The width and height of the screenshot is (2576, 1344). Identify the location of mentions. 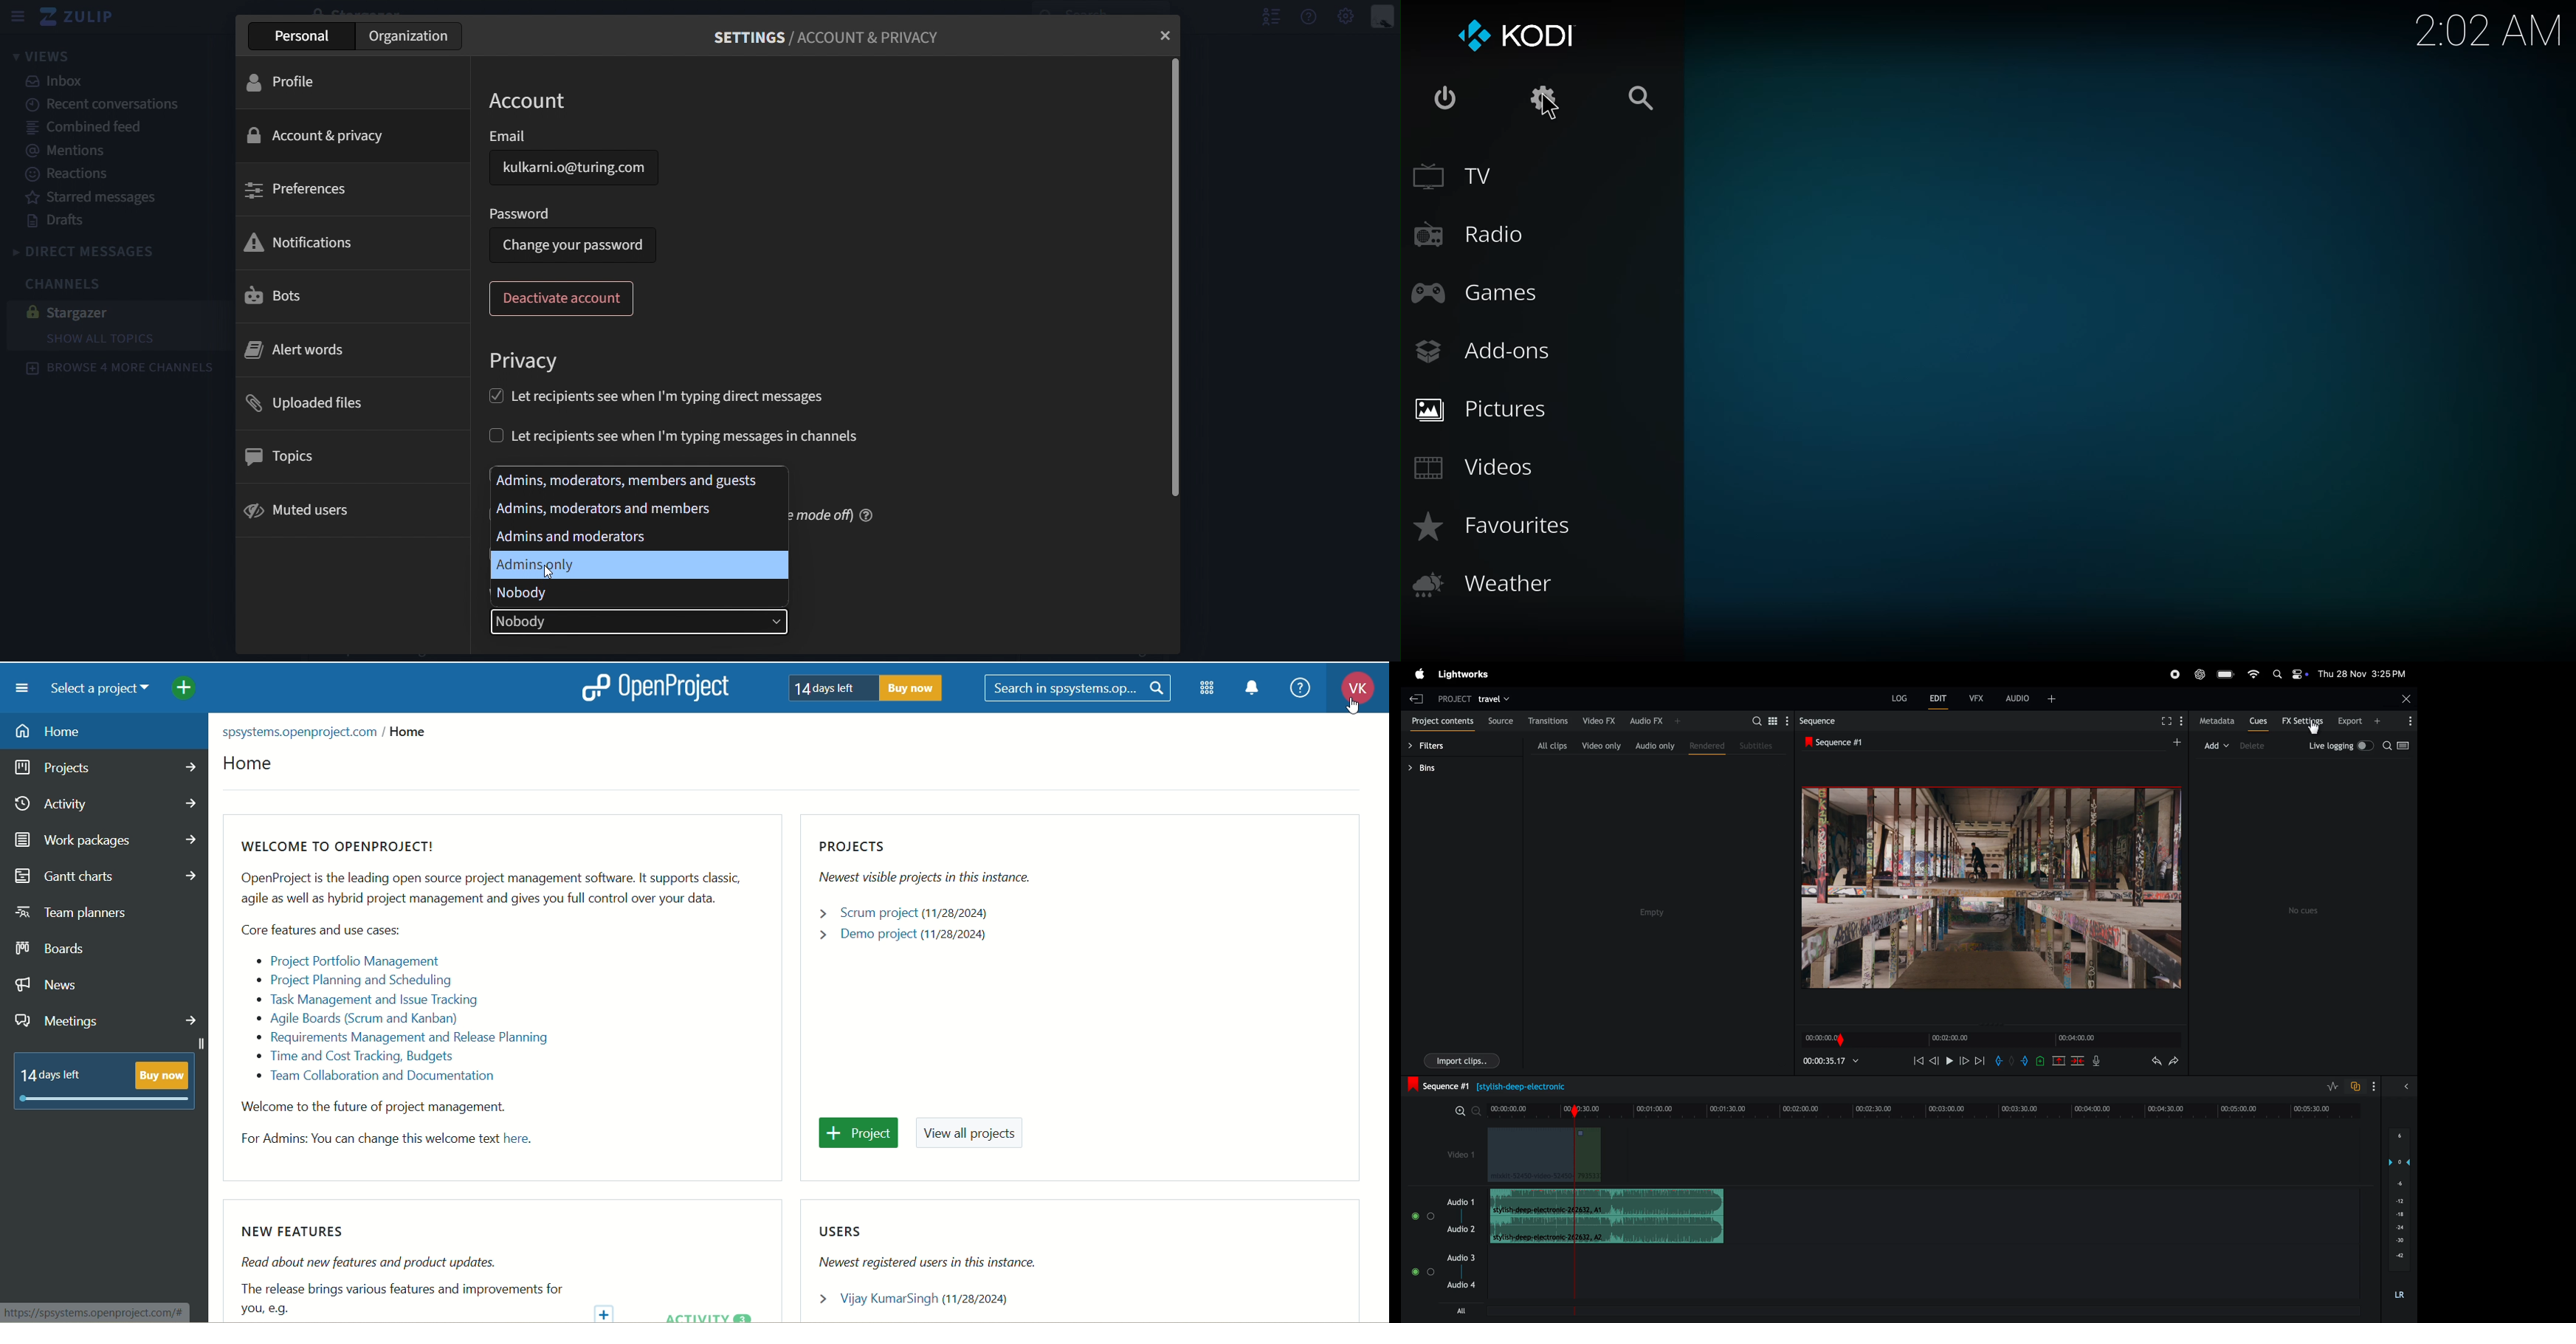
(81, 154).